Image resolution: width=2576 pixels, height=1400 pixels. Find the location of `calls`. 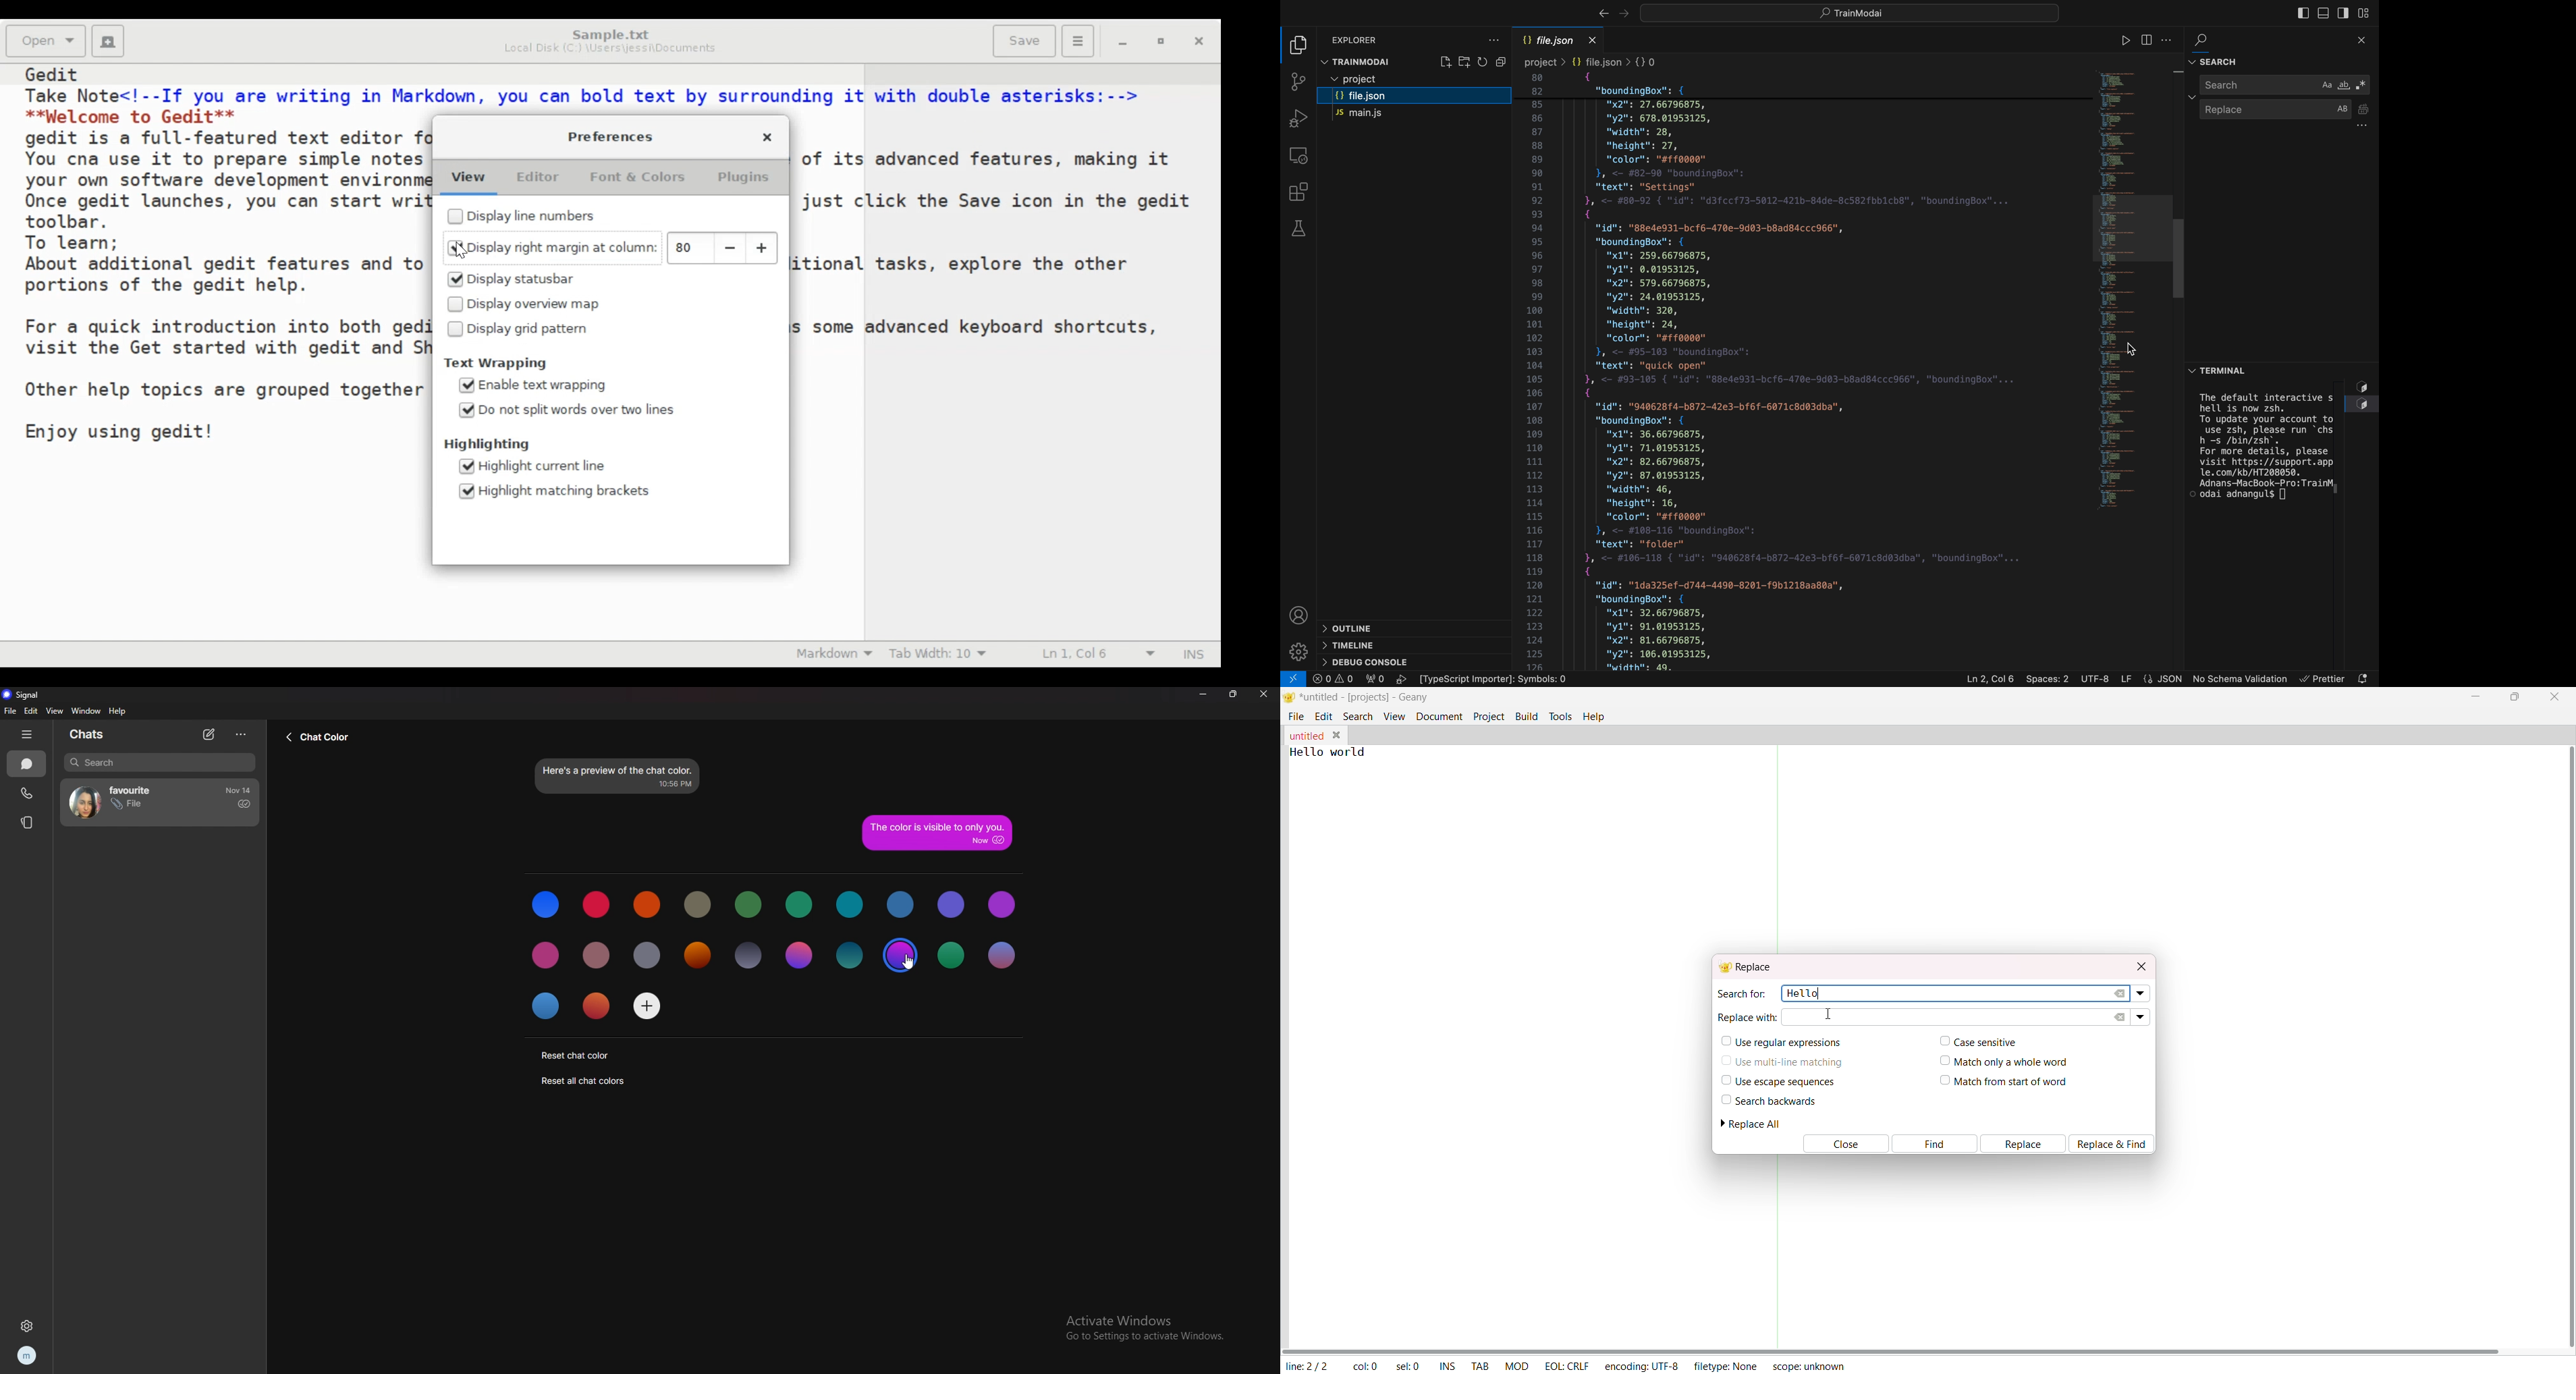

calls is located at coordinates (26, 794).